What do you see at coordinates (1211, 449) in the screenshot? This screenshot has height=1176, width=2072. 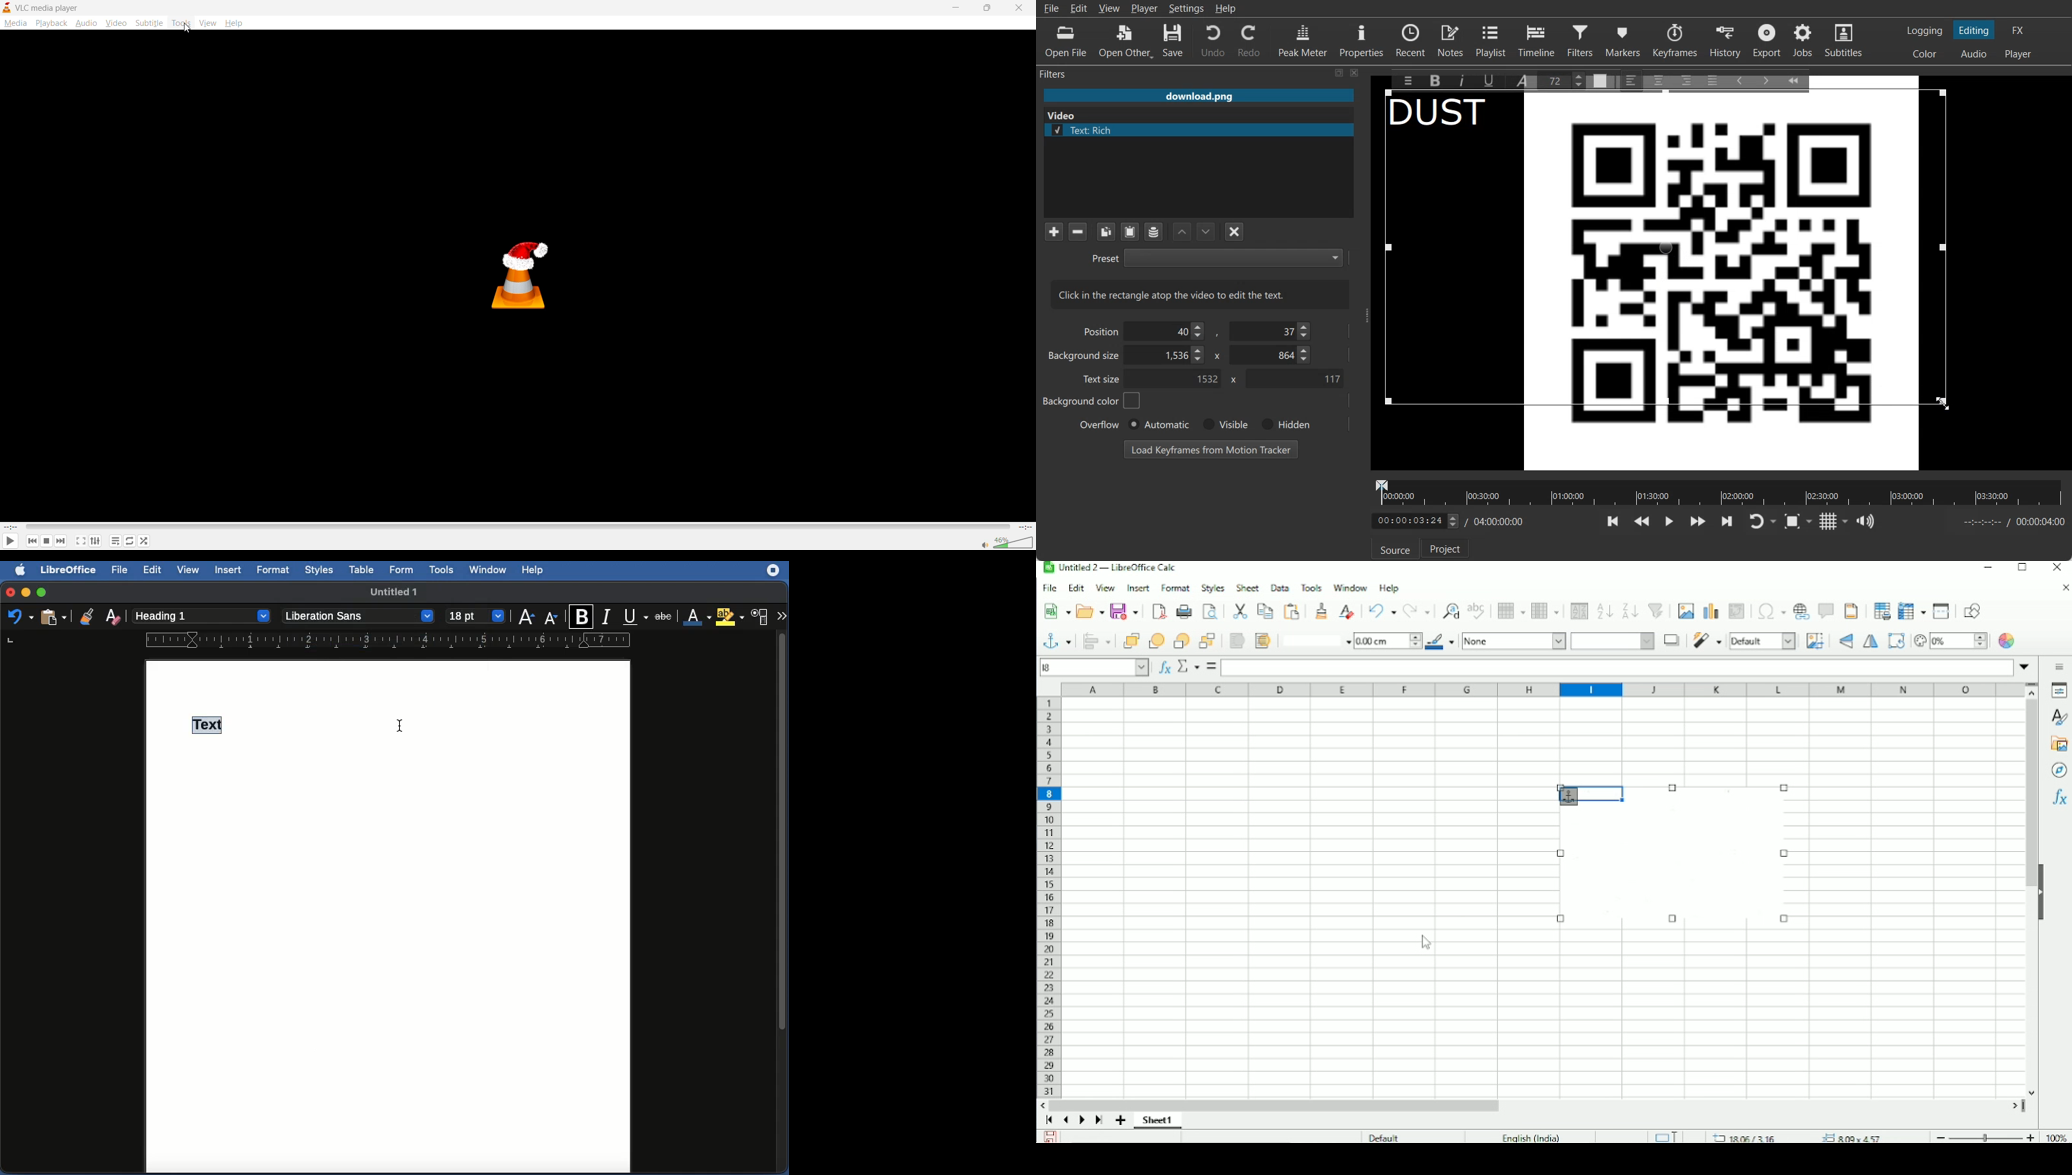 I see `Load Keyframe from Motion Tracker` at bounding box center [1211, 449].